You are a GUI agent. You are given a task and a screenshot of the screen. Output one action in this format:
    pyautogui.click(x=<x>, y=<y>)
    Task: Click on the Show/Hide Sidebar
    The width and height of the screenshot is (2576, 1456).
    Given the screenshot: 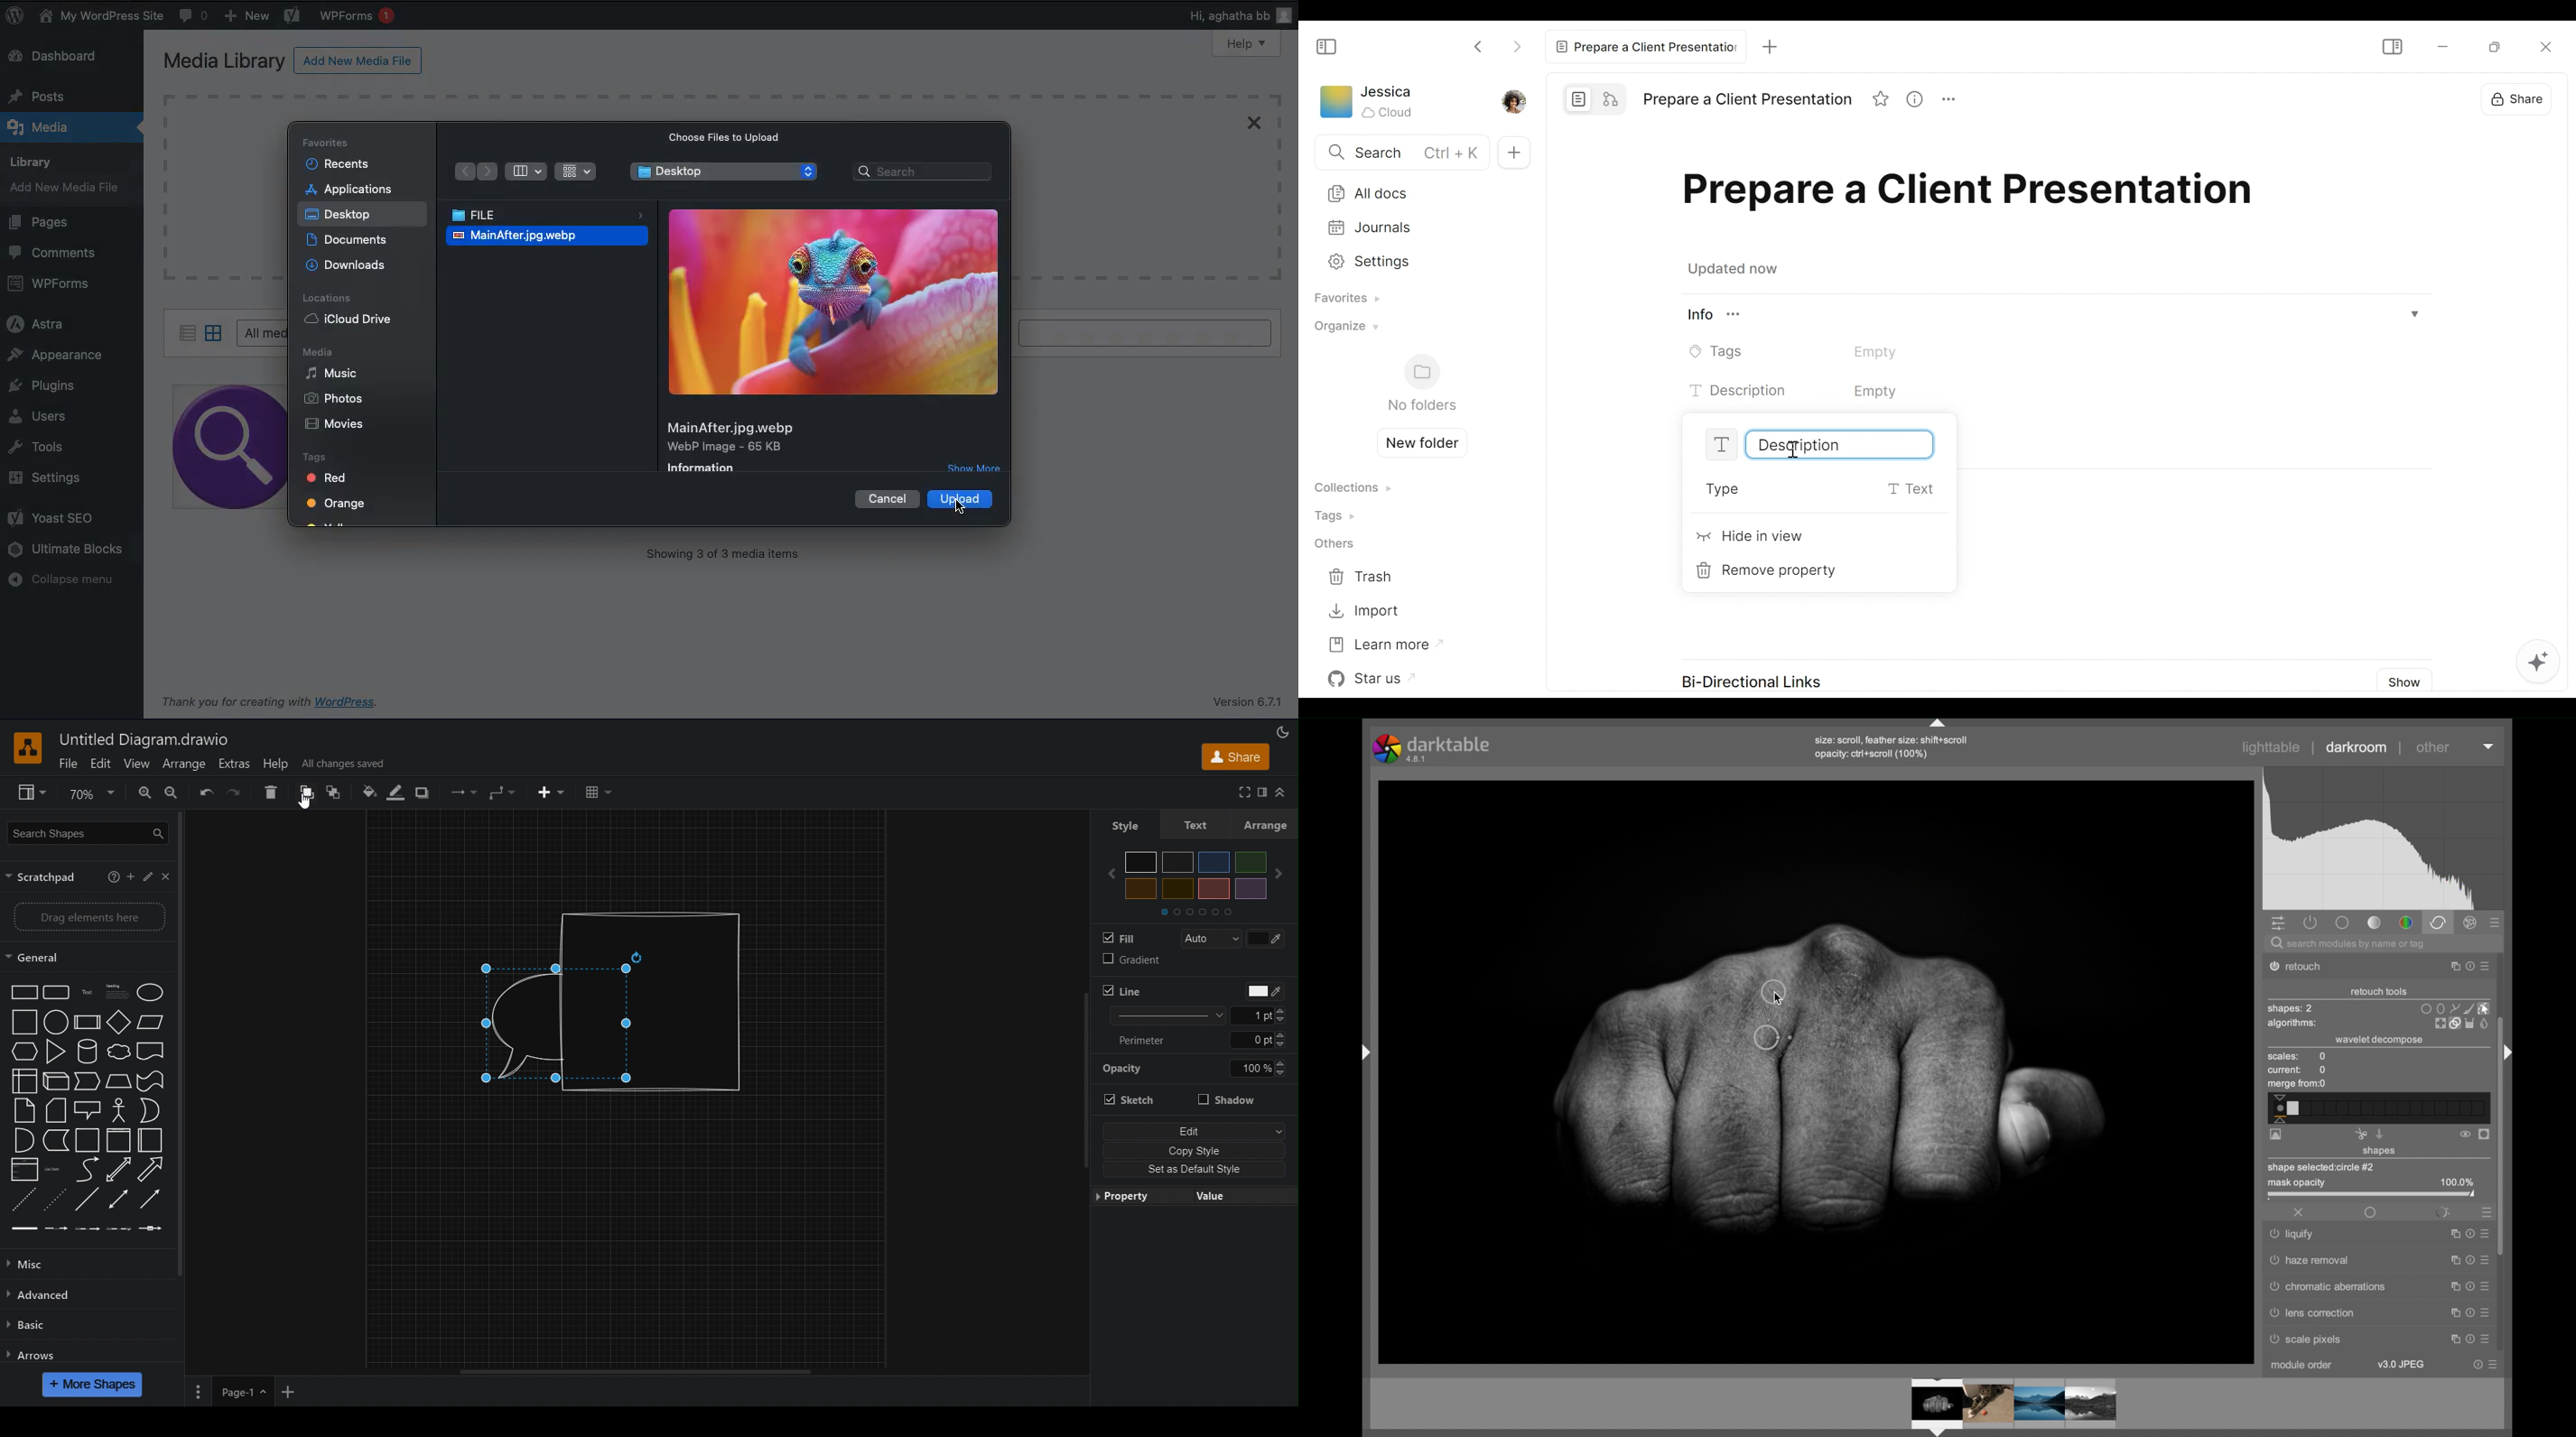 What is the action you would take?
    pyautogui.click(x=2391, y=47)
    